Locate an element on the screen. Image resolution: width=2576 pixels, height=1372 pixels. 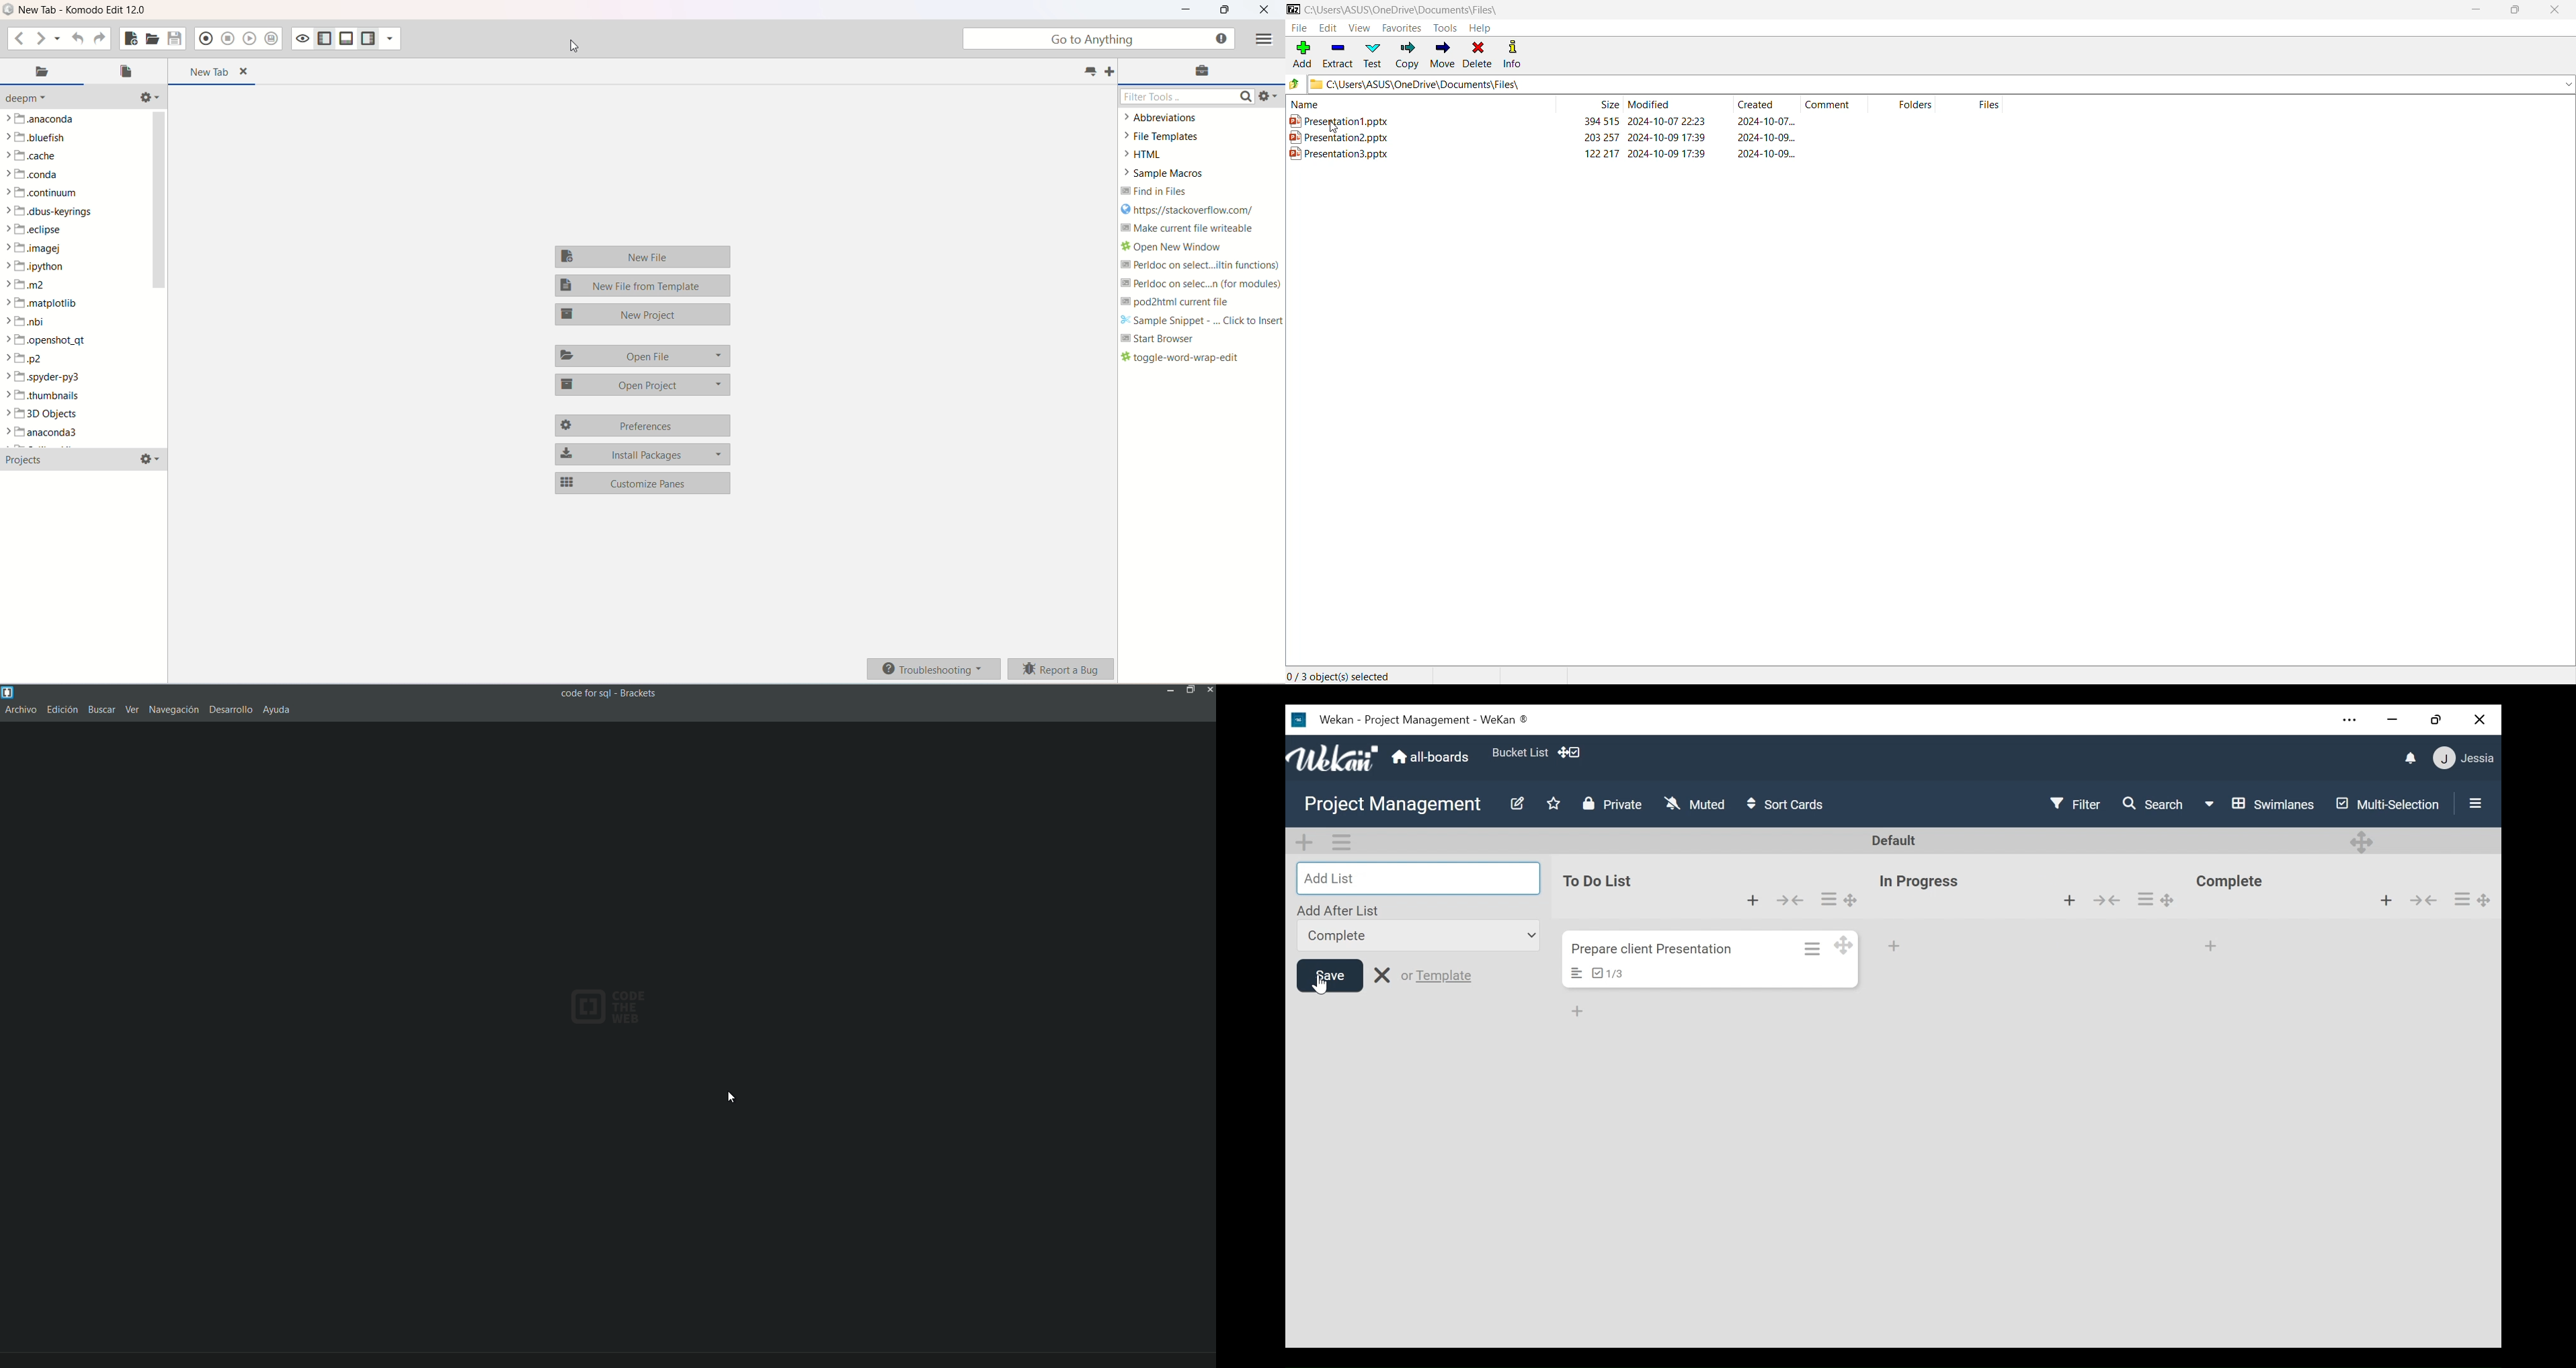
cursor is located at coordinates (732, 1099).